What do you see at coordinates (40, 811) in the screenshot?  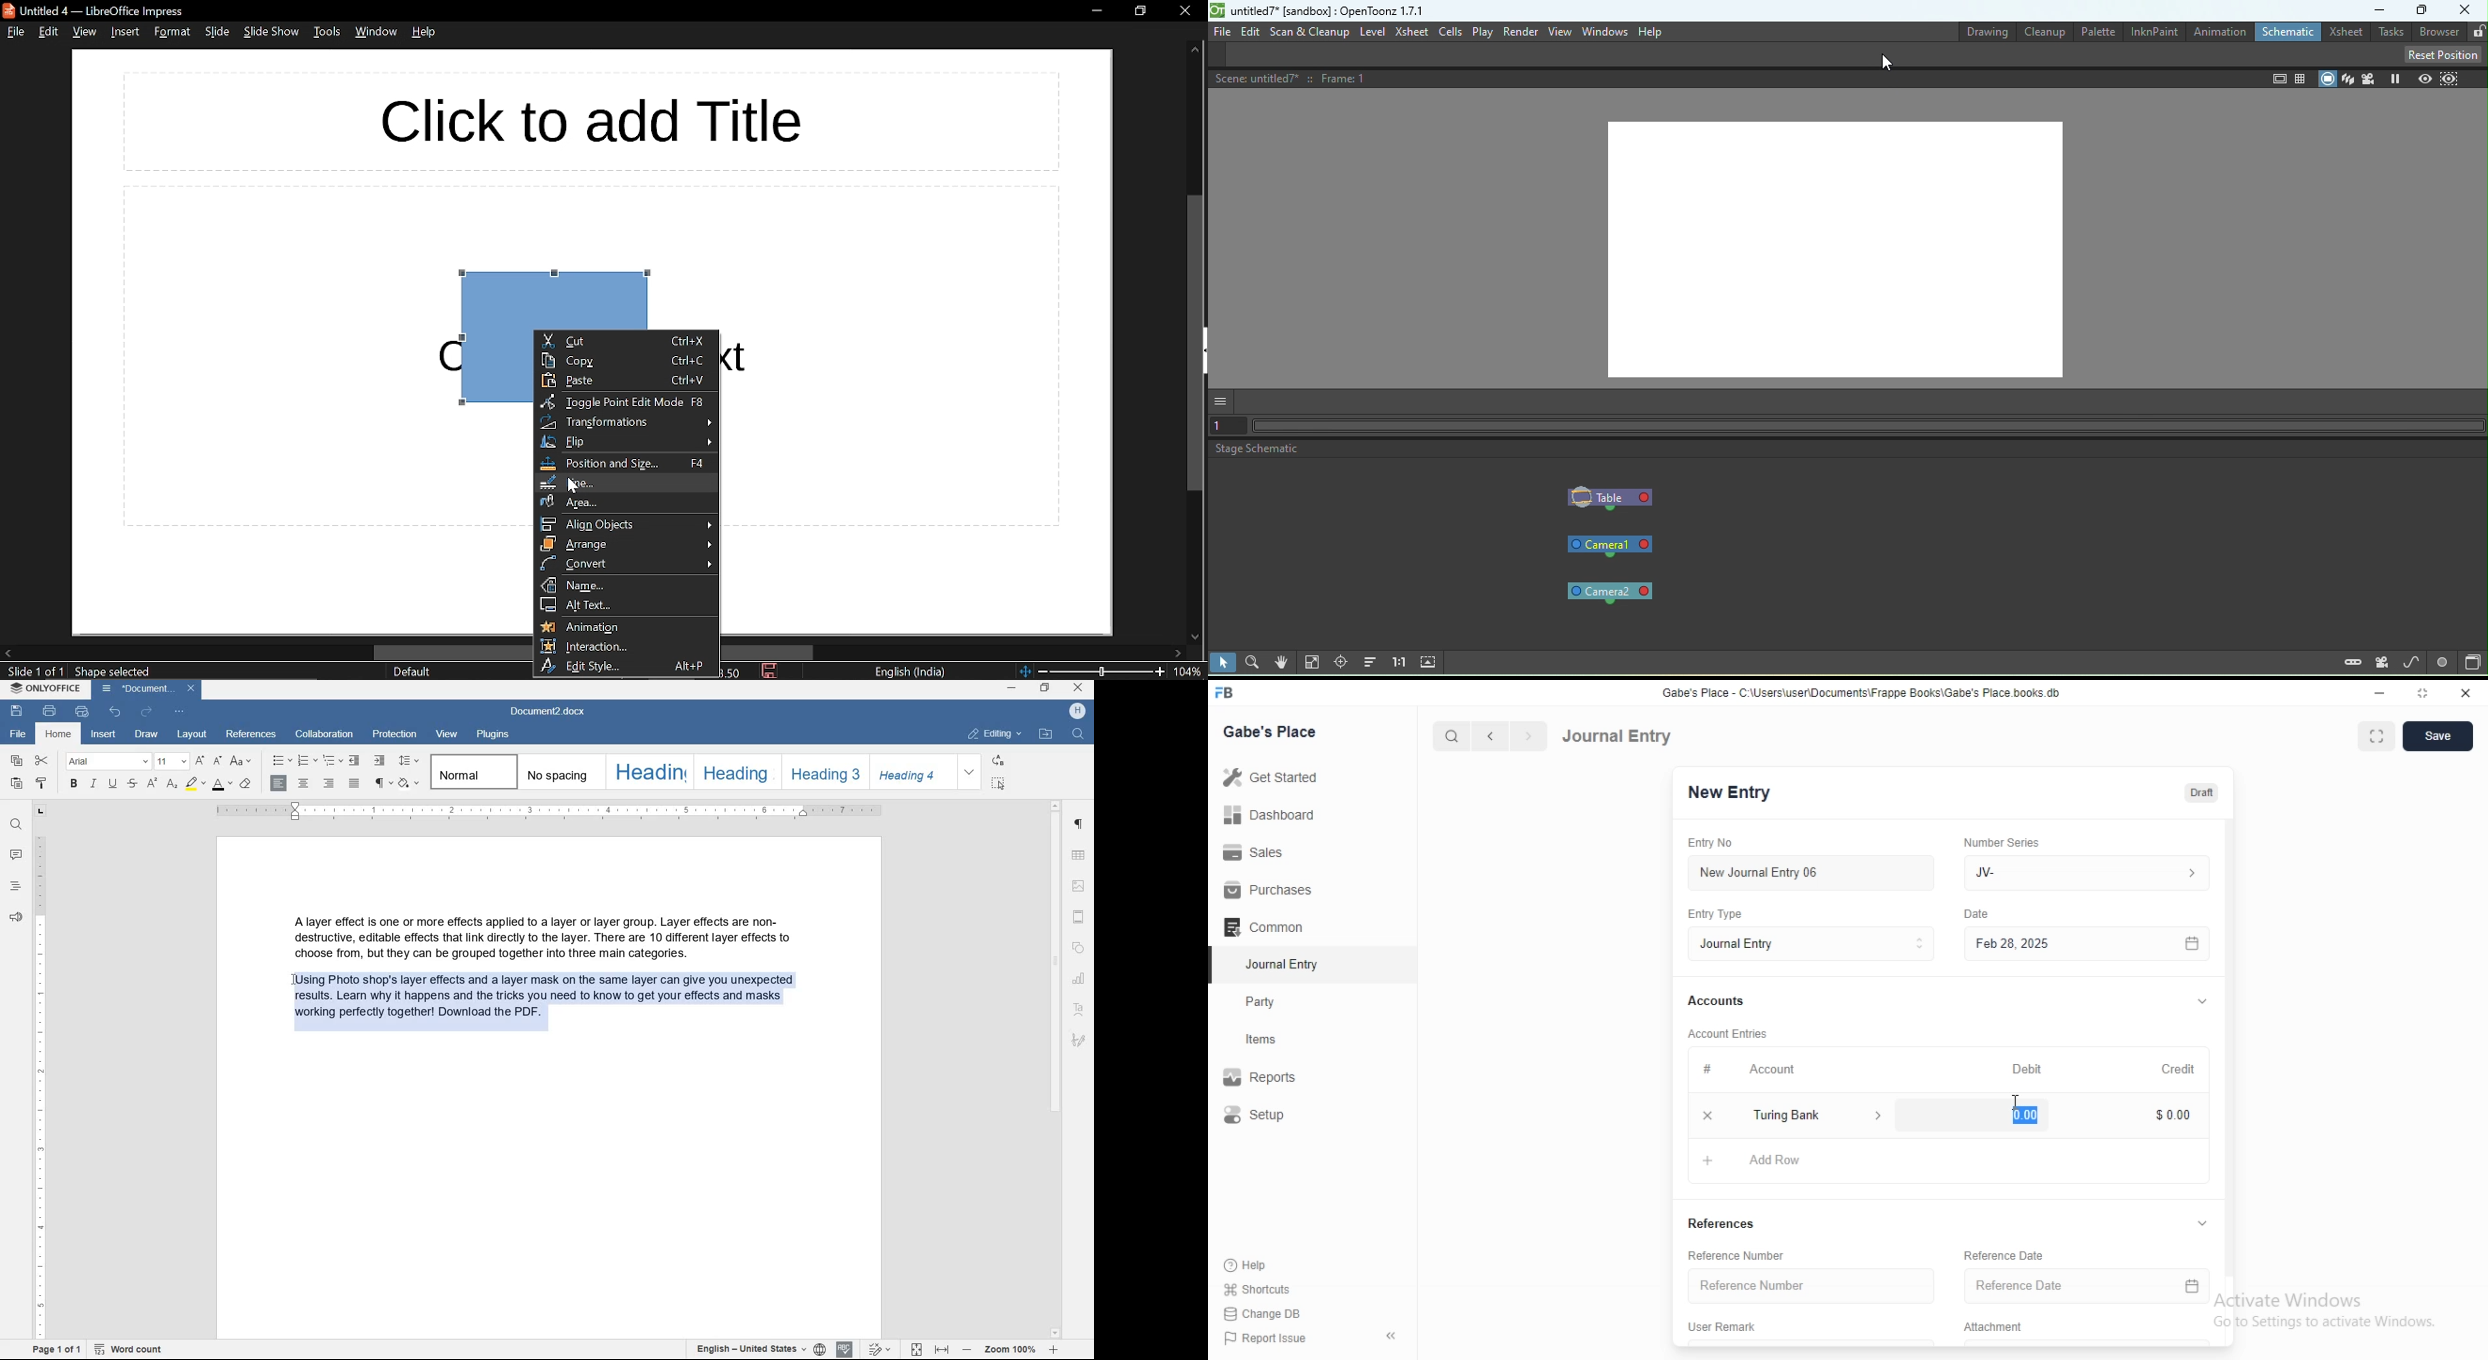 I see `TAB STOP` at bounding box center [40, 811].